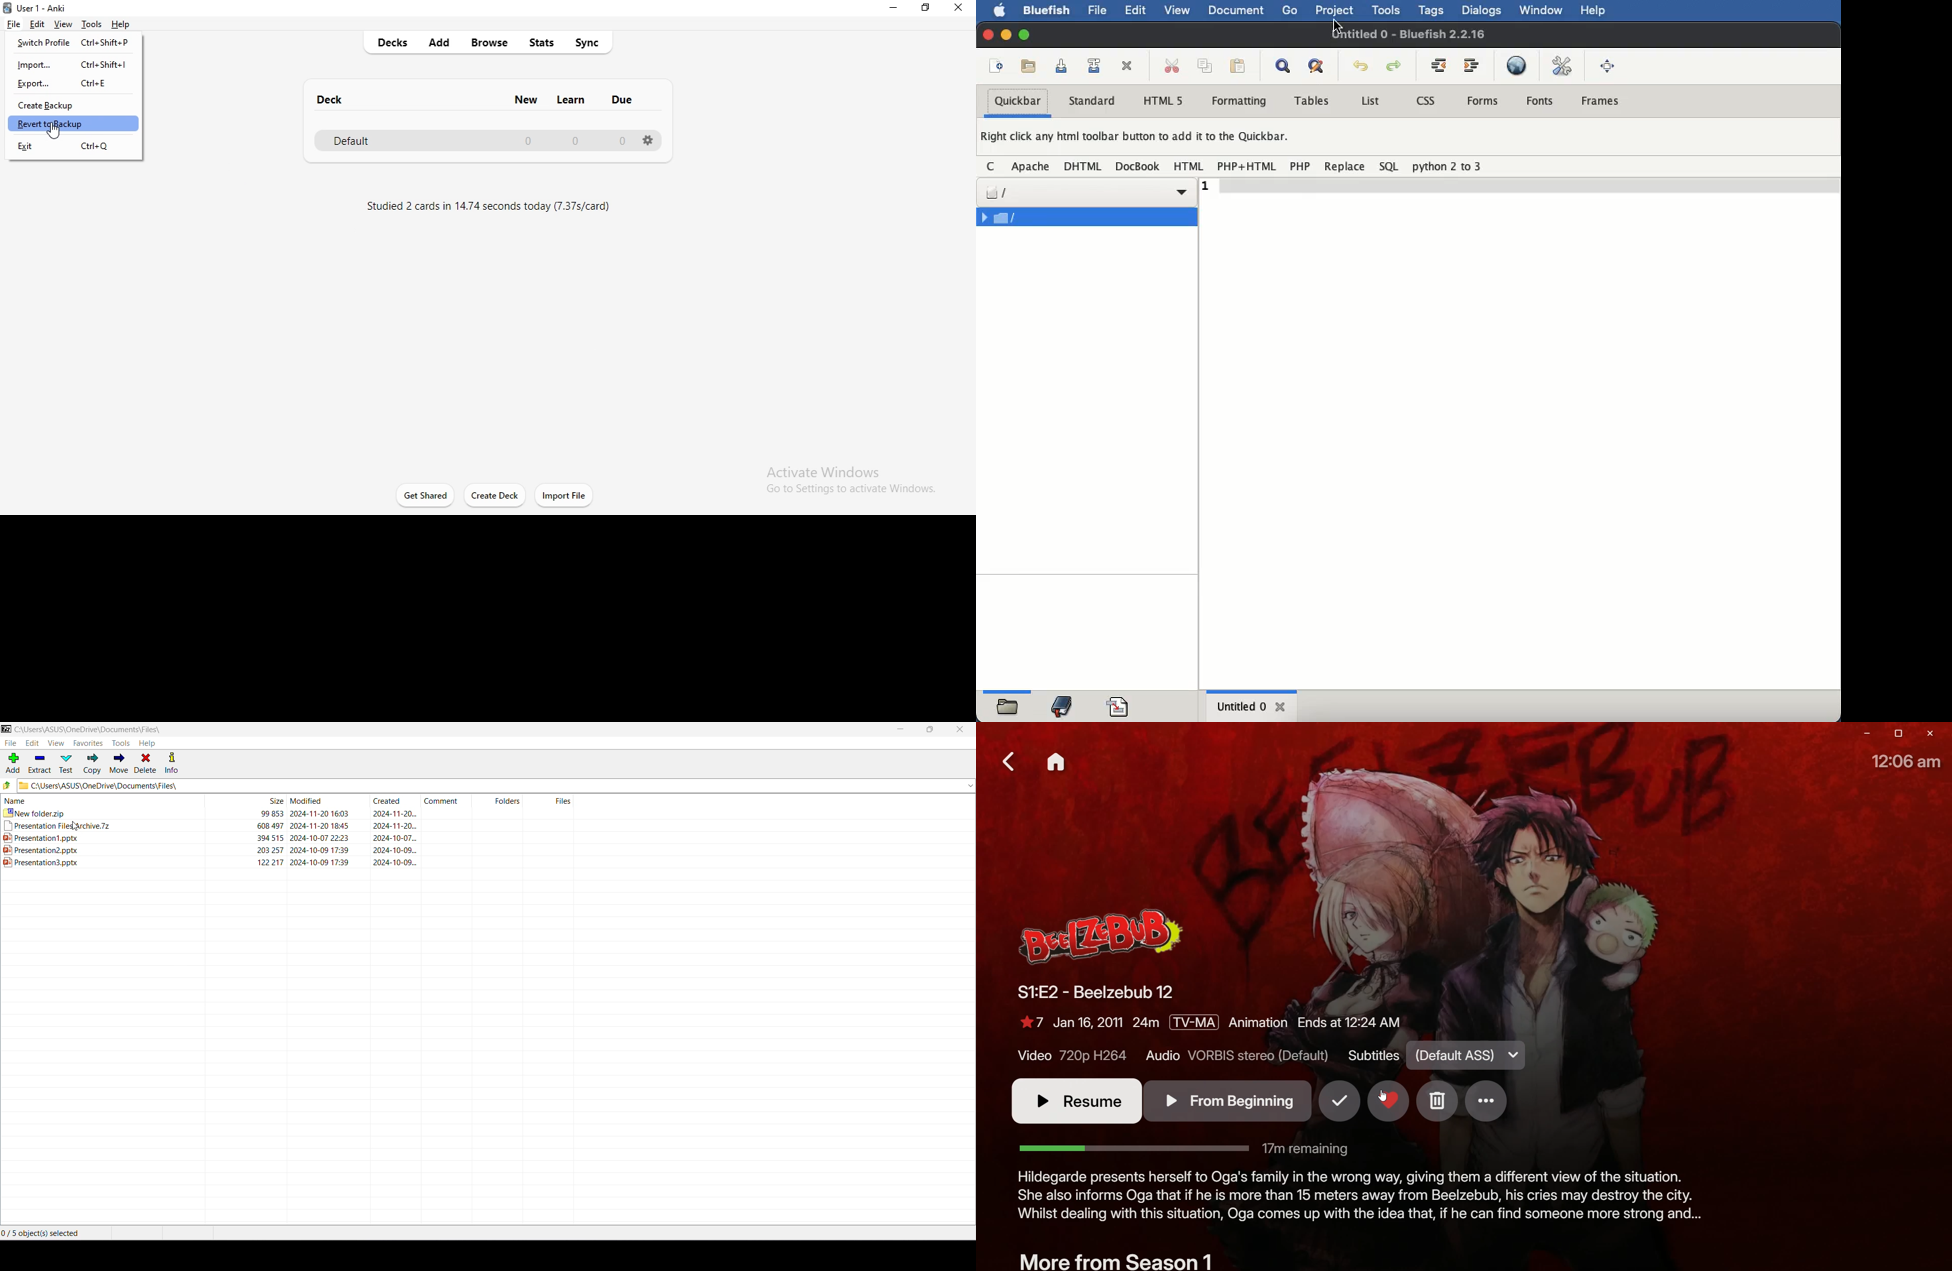 This screenshot has height=1288, width=1960. I want to click on restore, so click(1893, 733).